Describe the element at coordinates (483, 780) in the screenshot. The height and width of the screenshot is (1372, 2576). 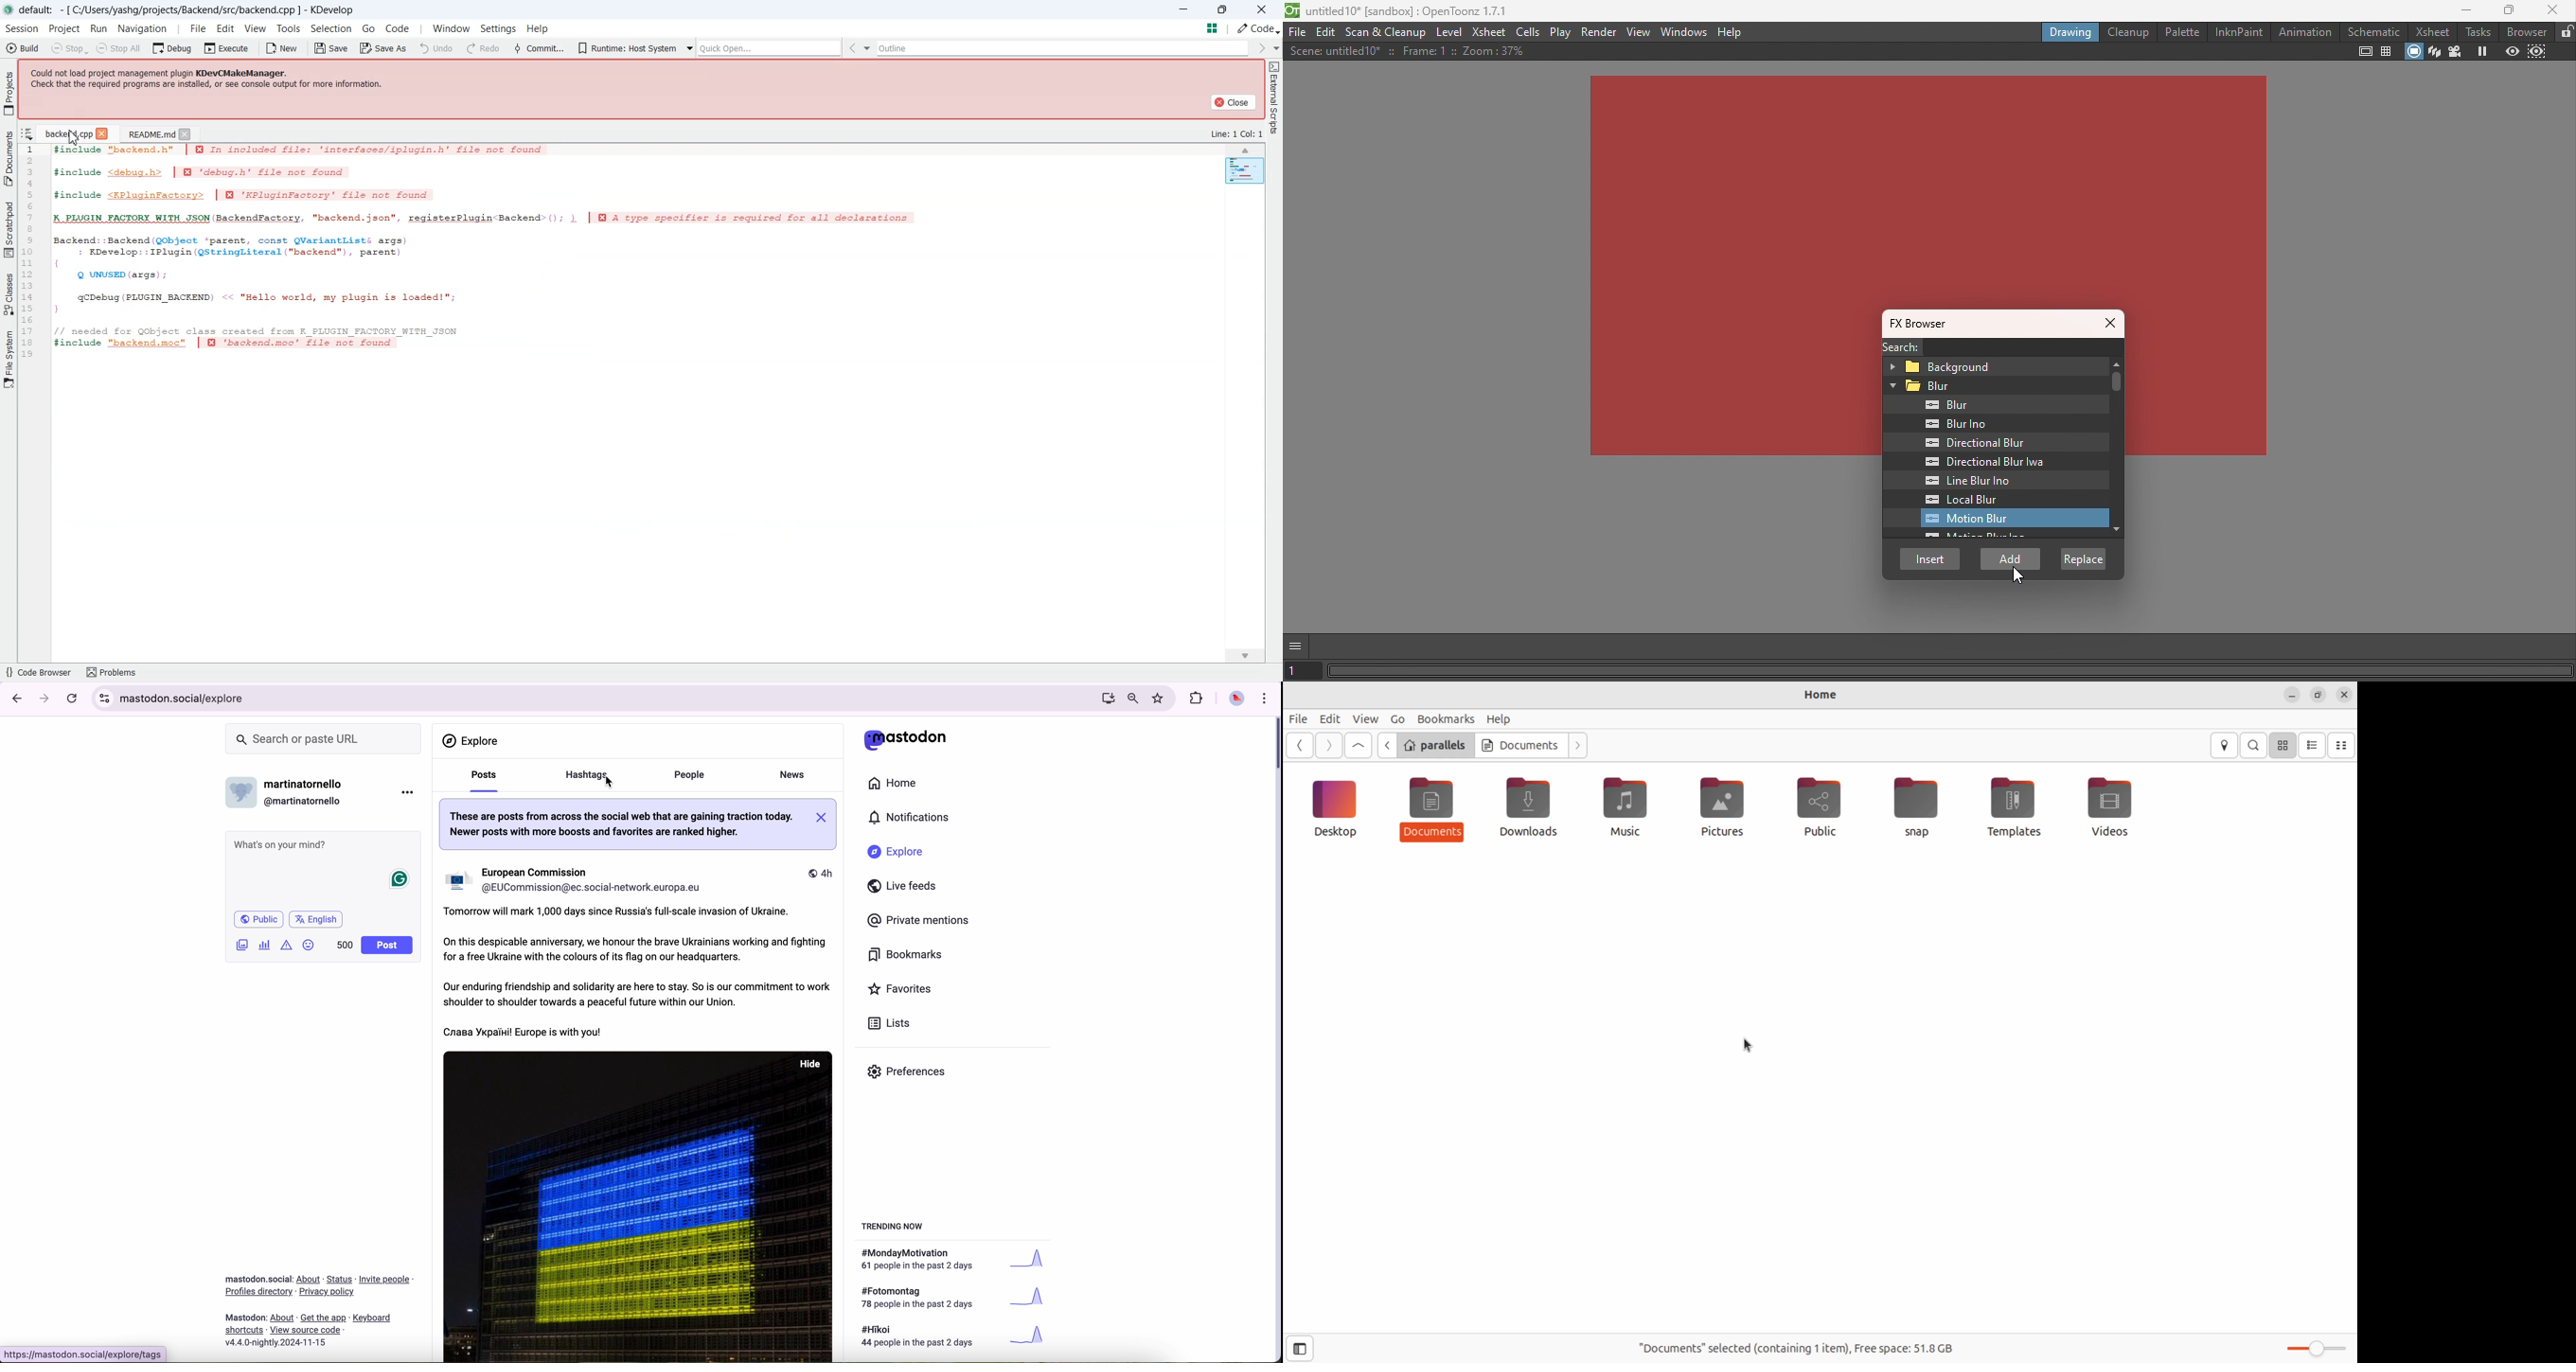
I see `posts` at that location.